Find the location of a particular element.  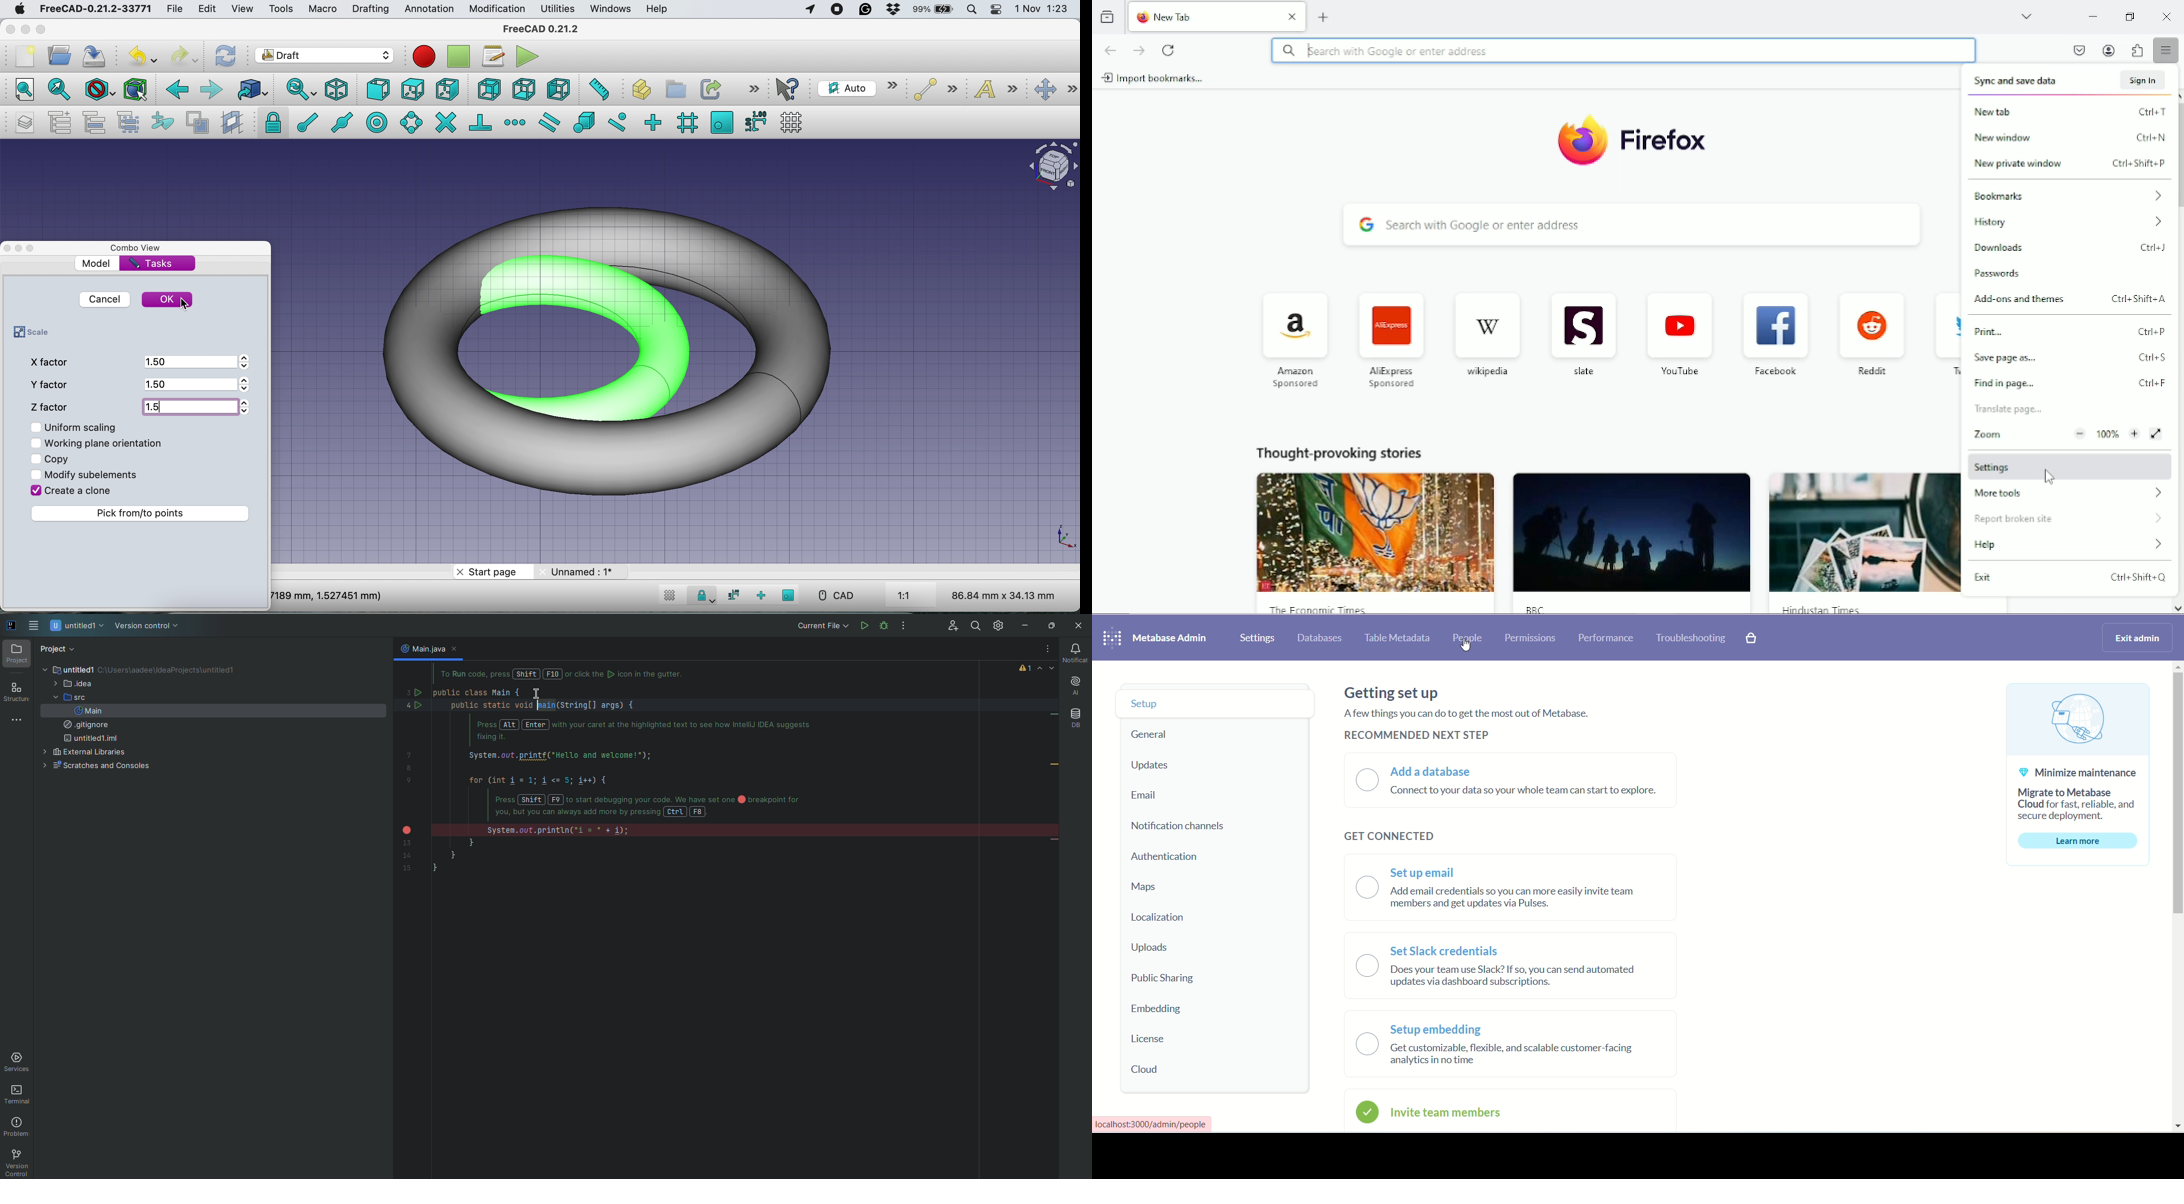

freeCAD 0.21.2 is located at coordinates (540, 29).